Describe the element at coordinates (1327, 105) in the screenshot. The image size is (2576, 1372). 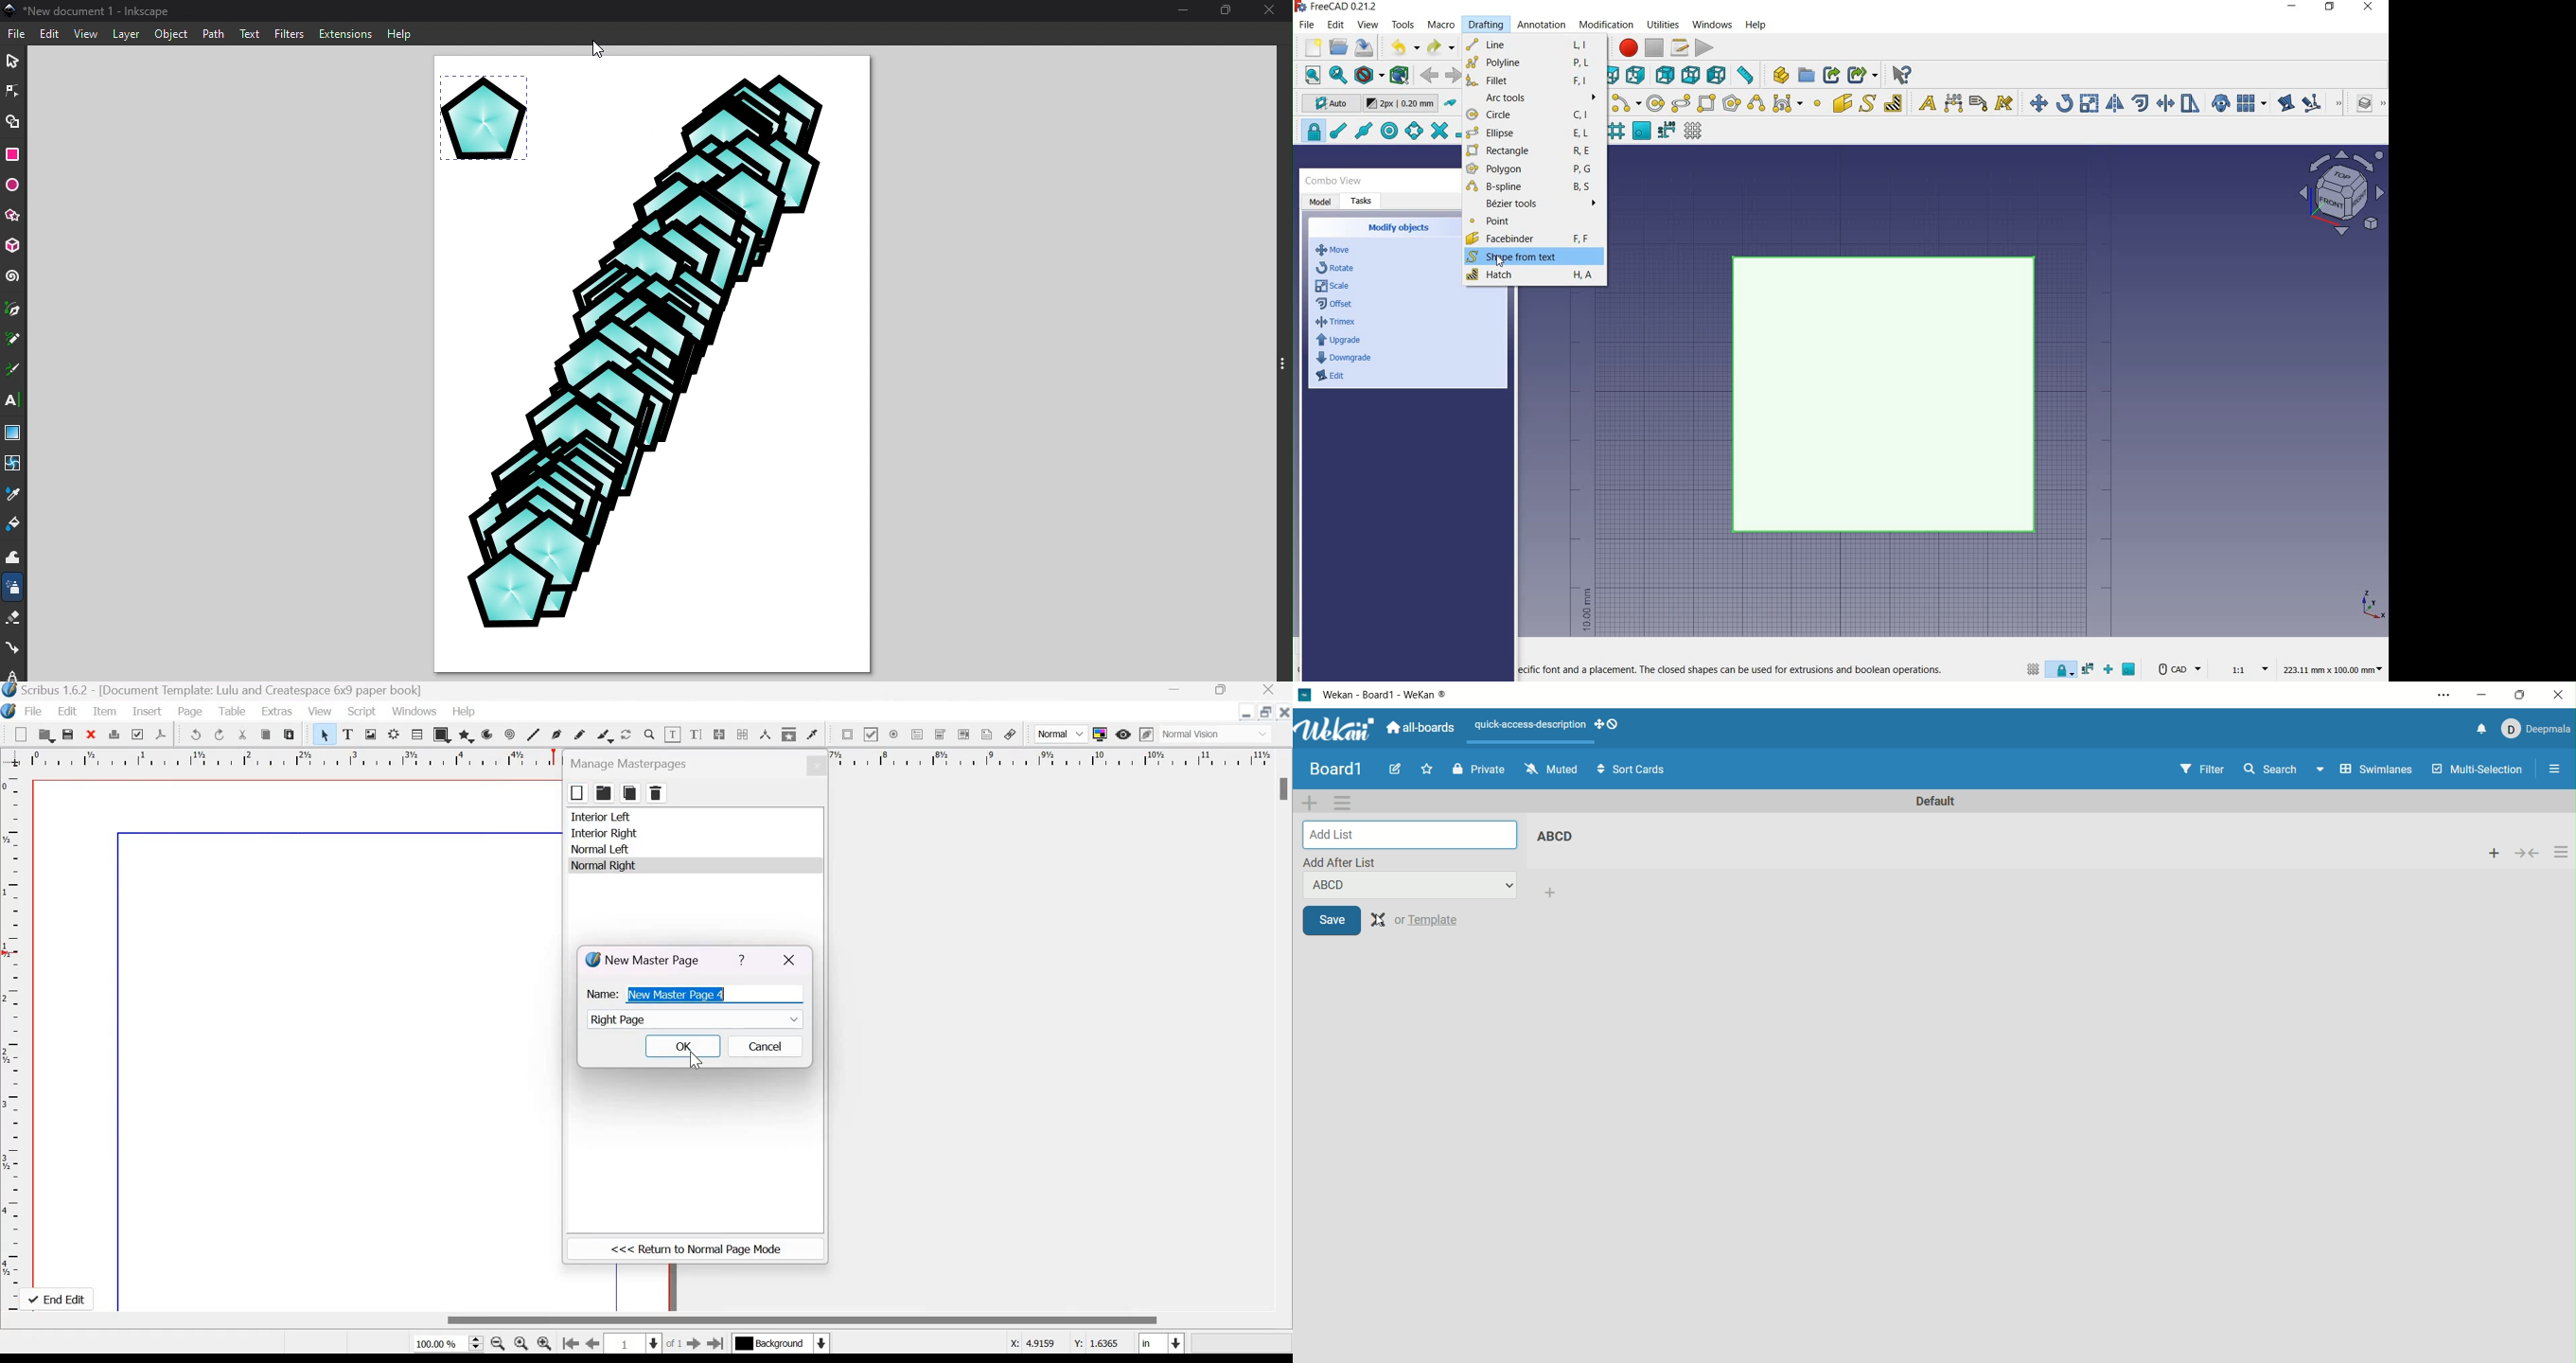
I see `current working plane: auto` at that location.